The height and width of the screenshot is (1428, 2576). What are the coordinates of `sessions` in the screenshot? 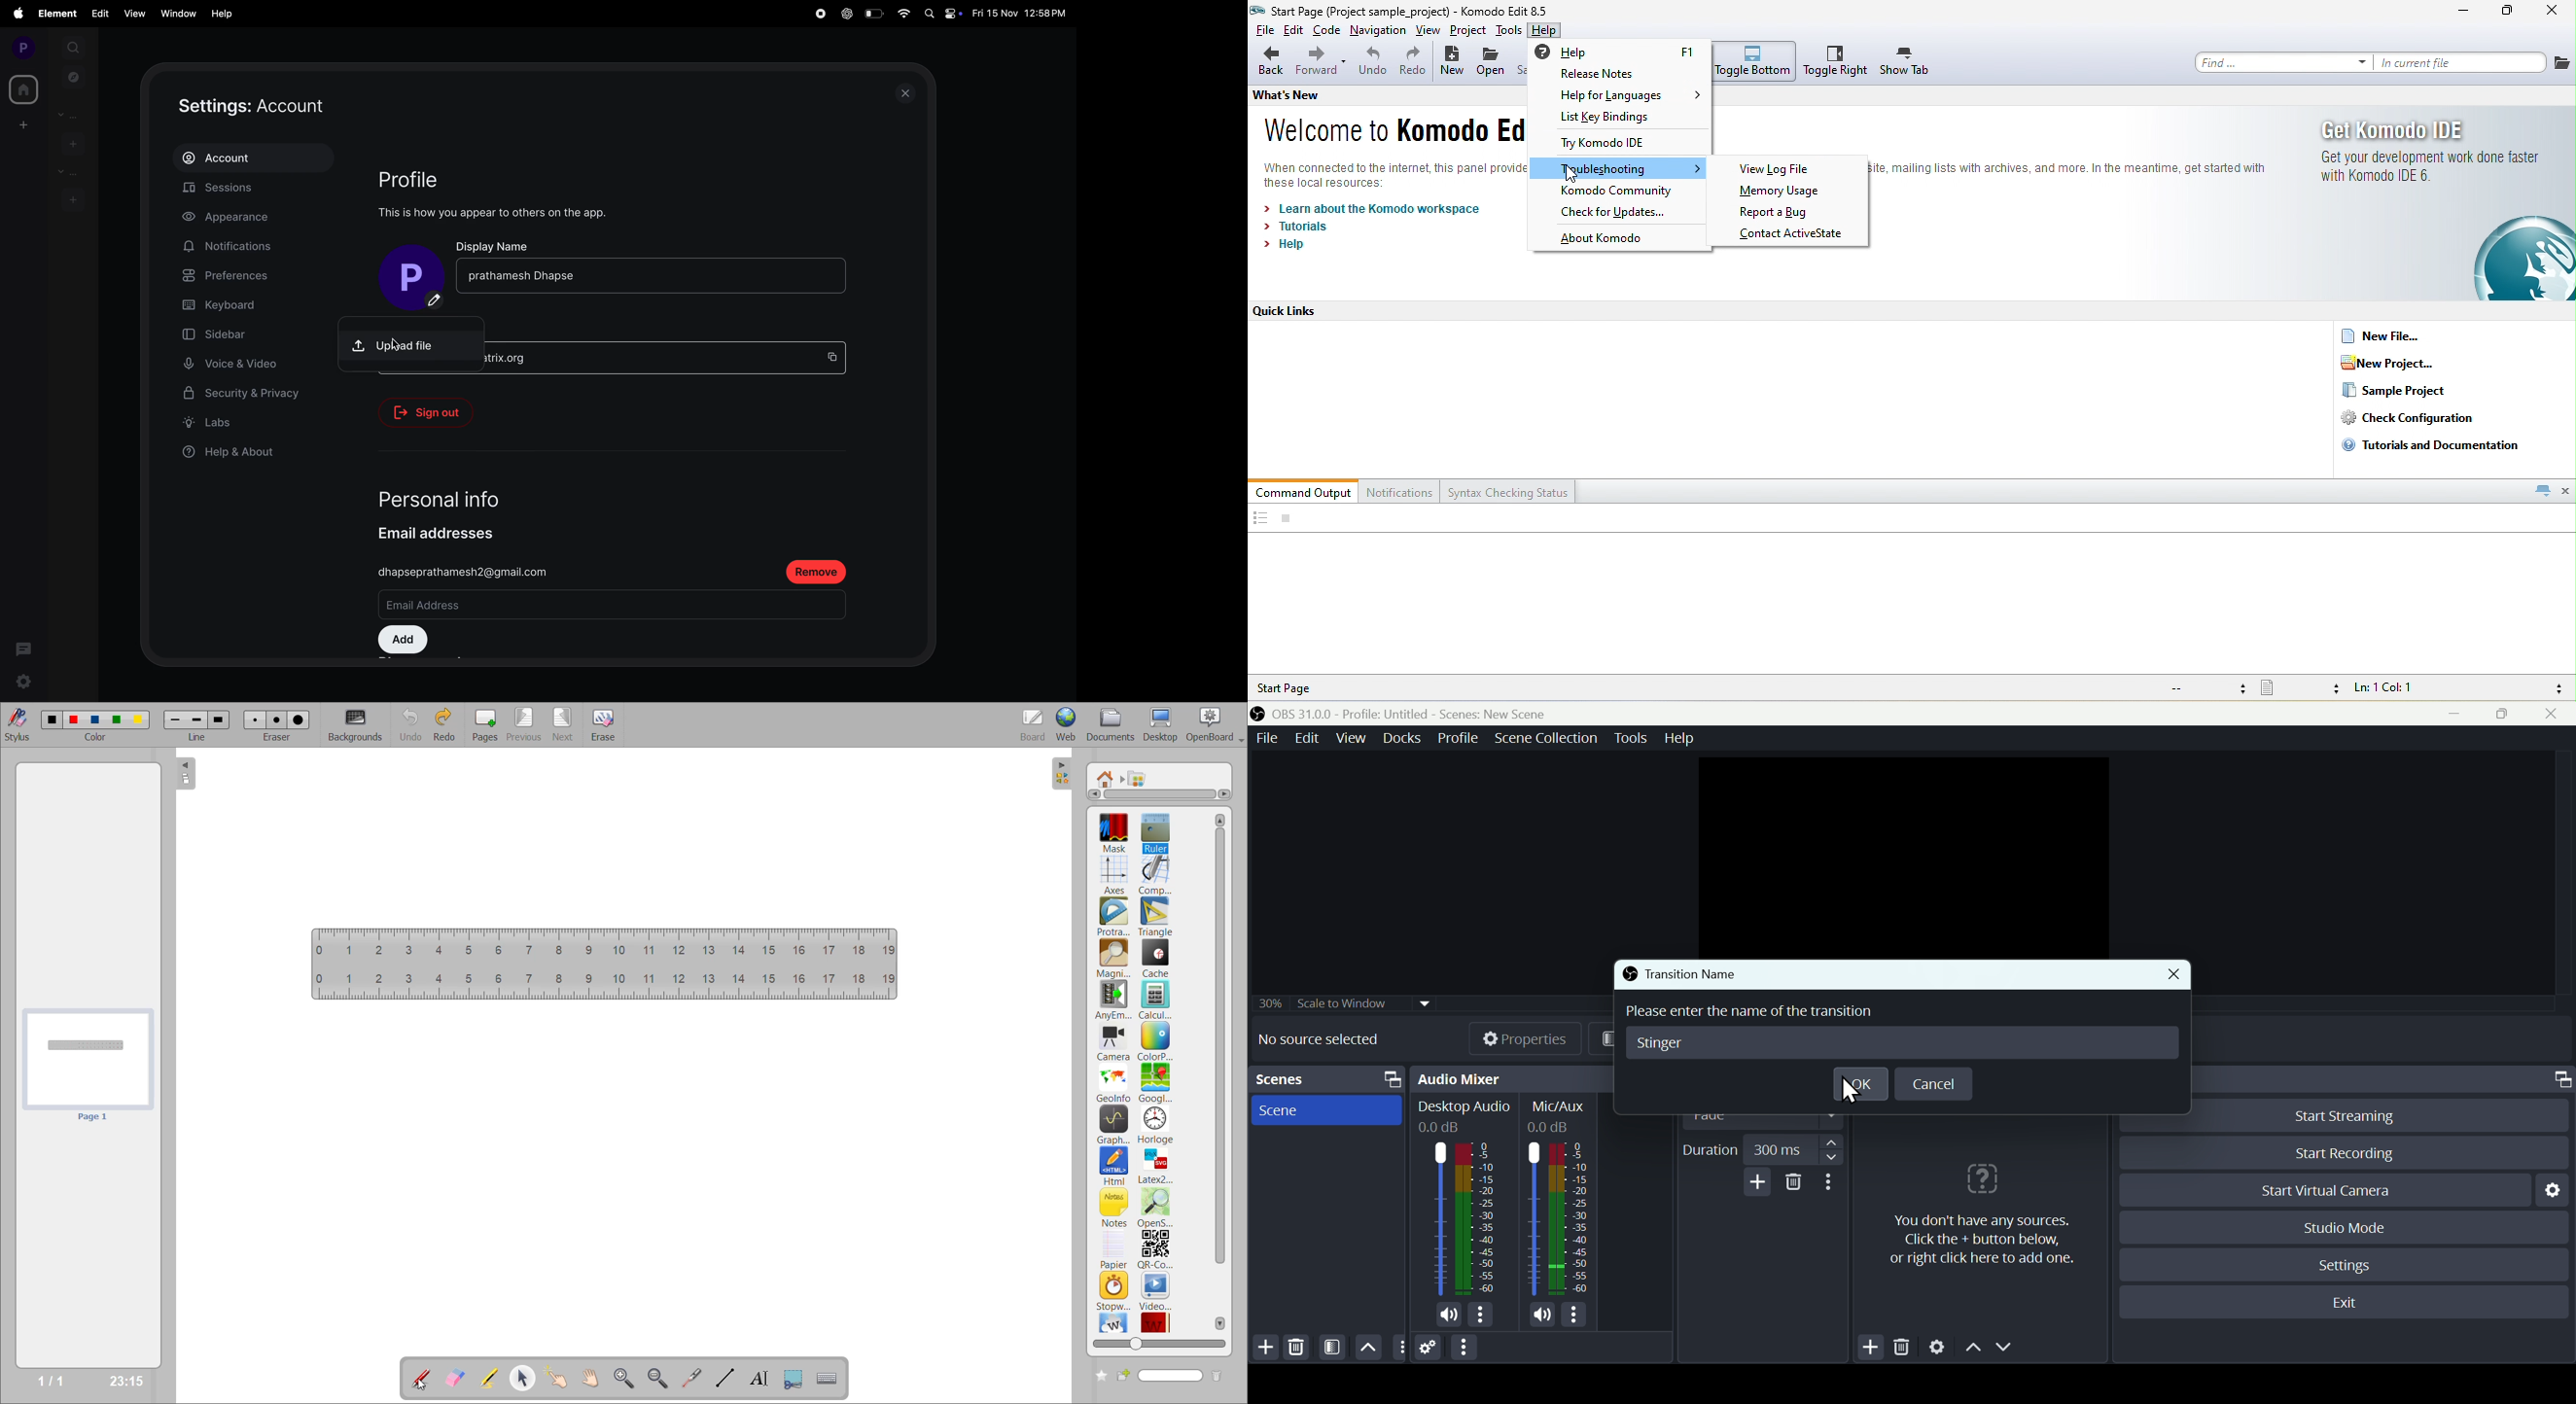 It's located at (258, 190).